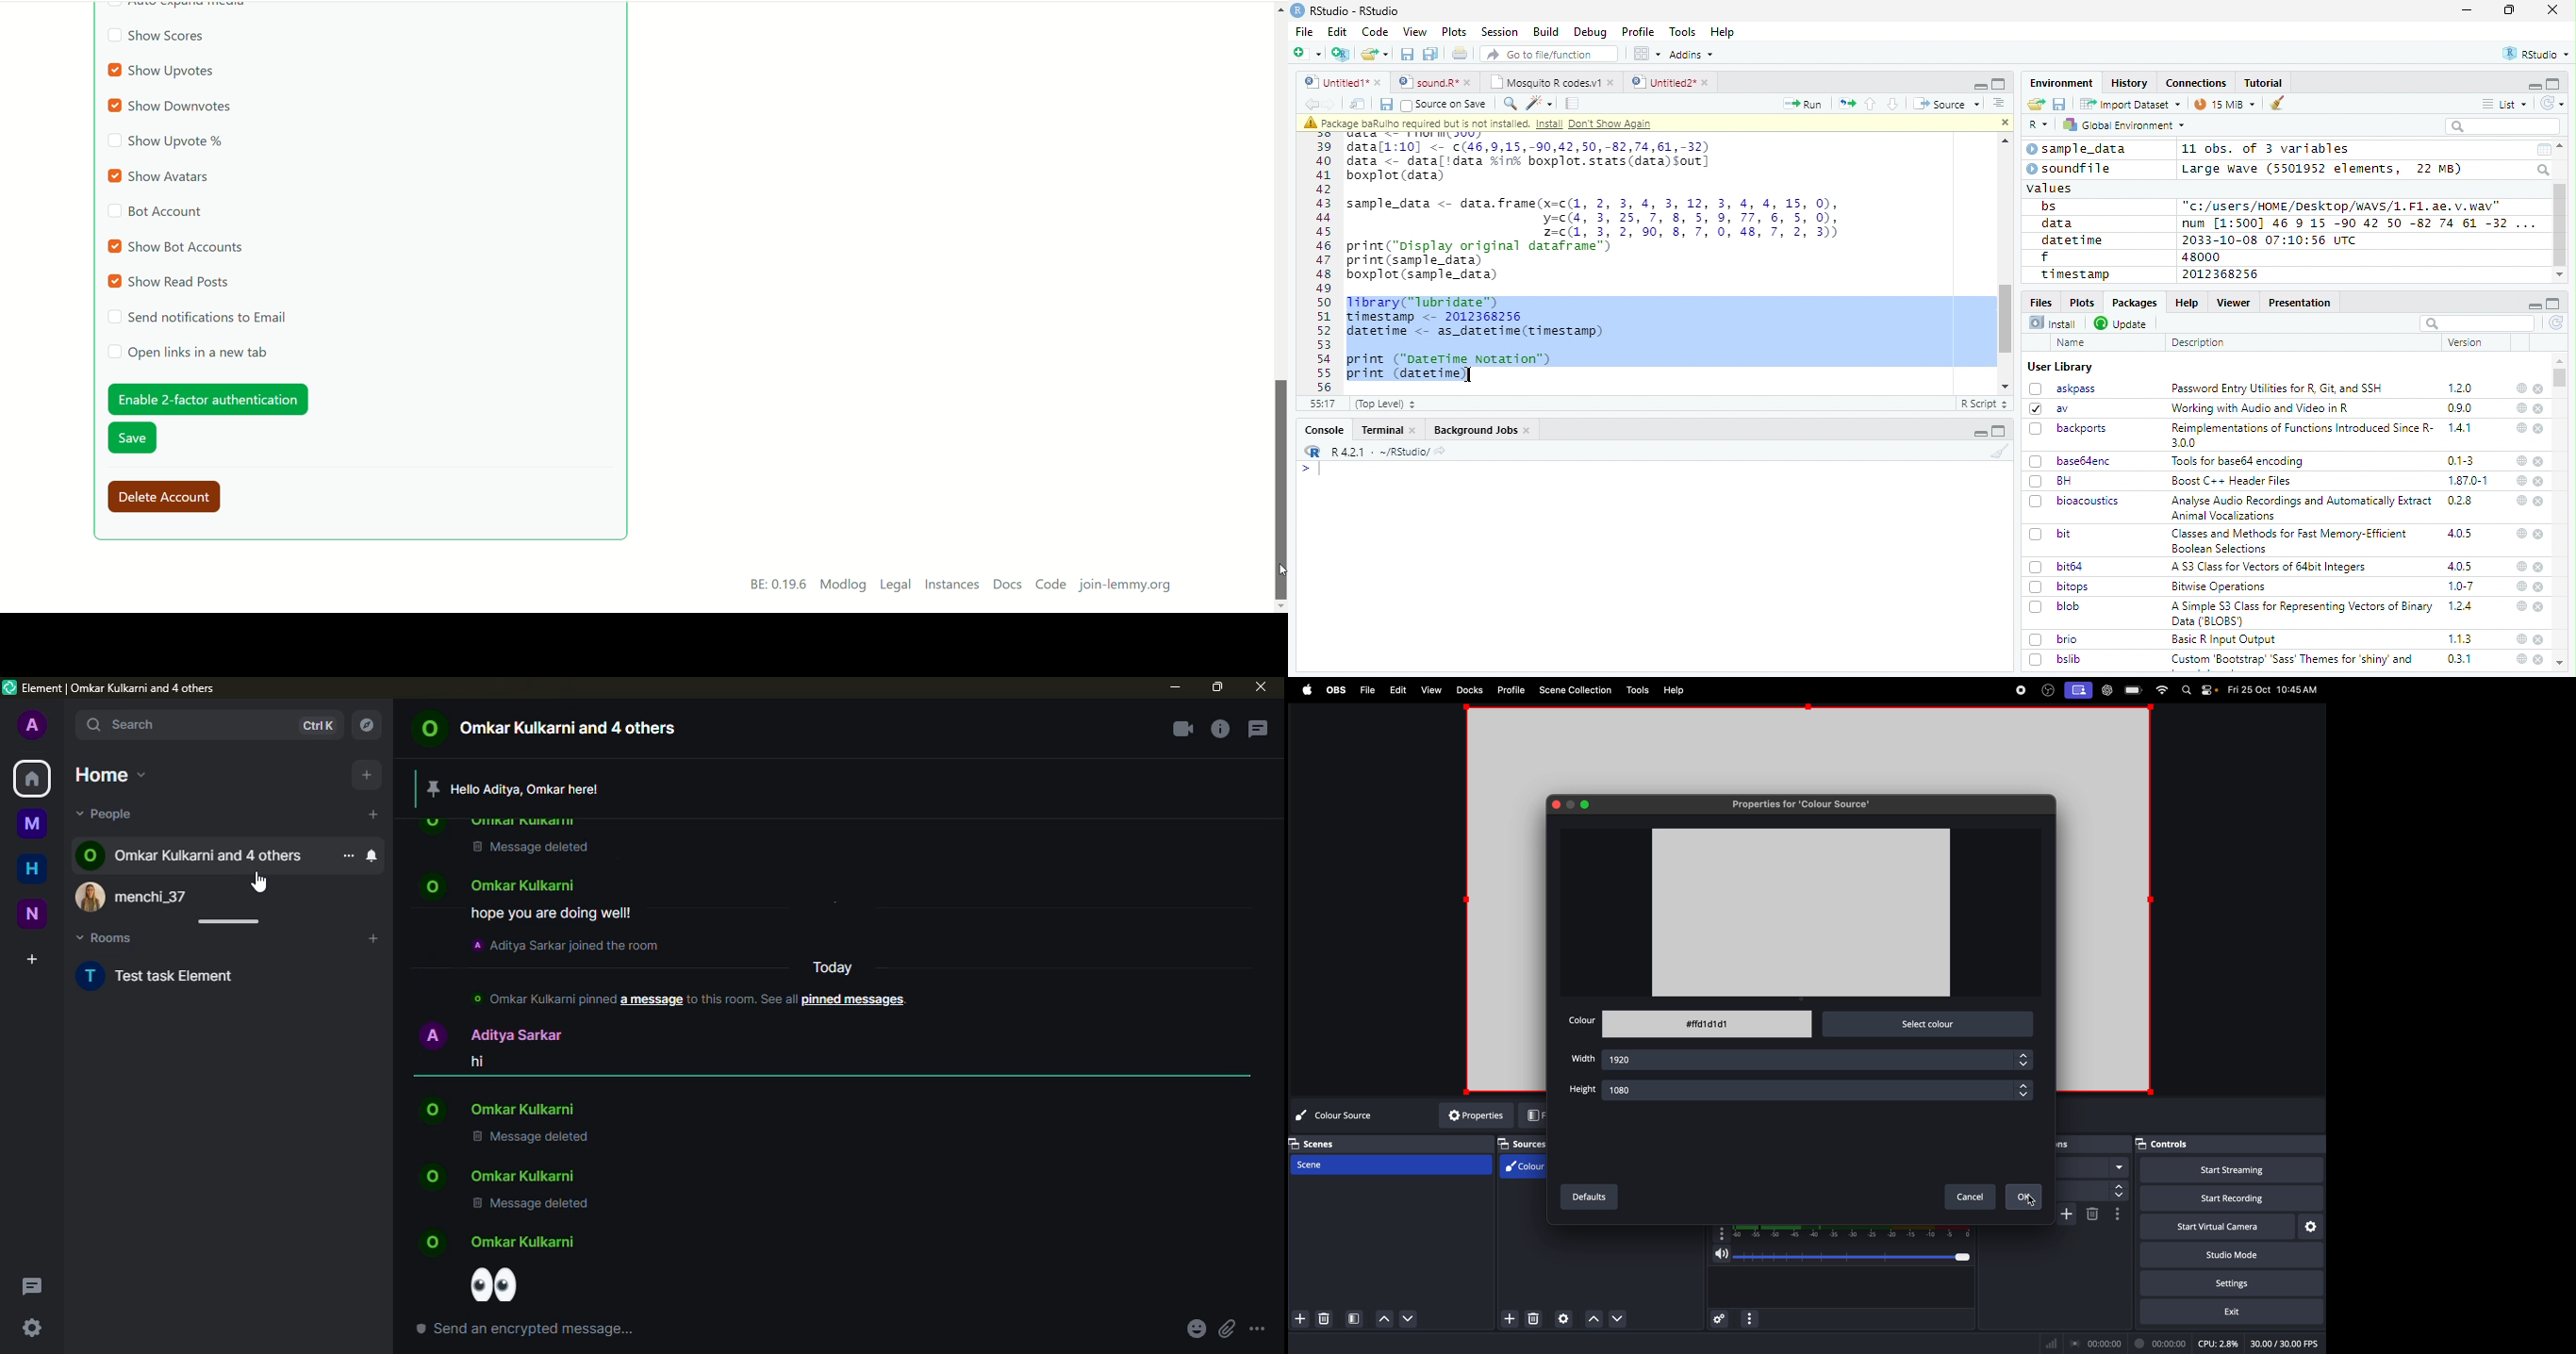  Describe the element at coordinates (178, 246) in the screenshot. I see `show bot accounts` at that location.